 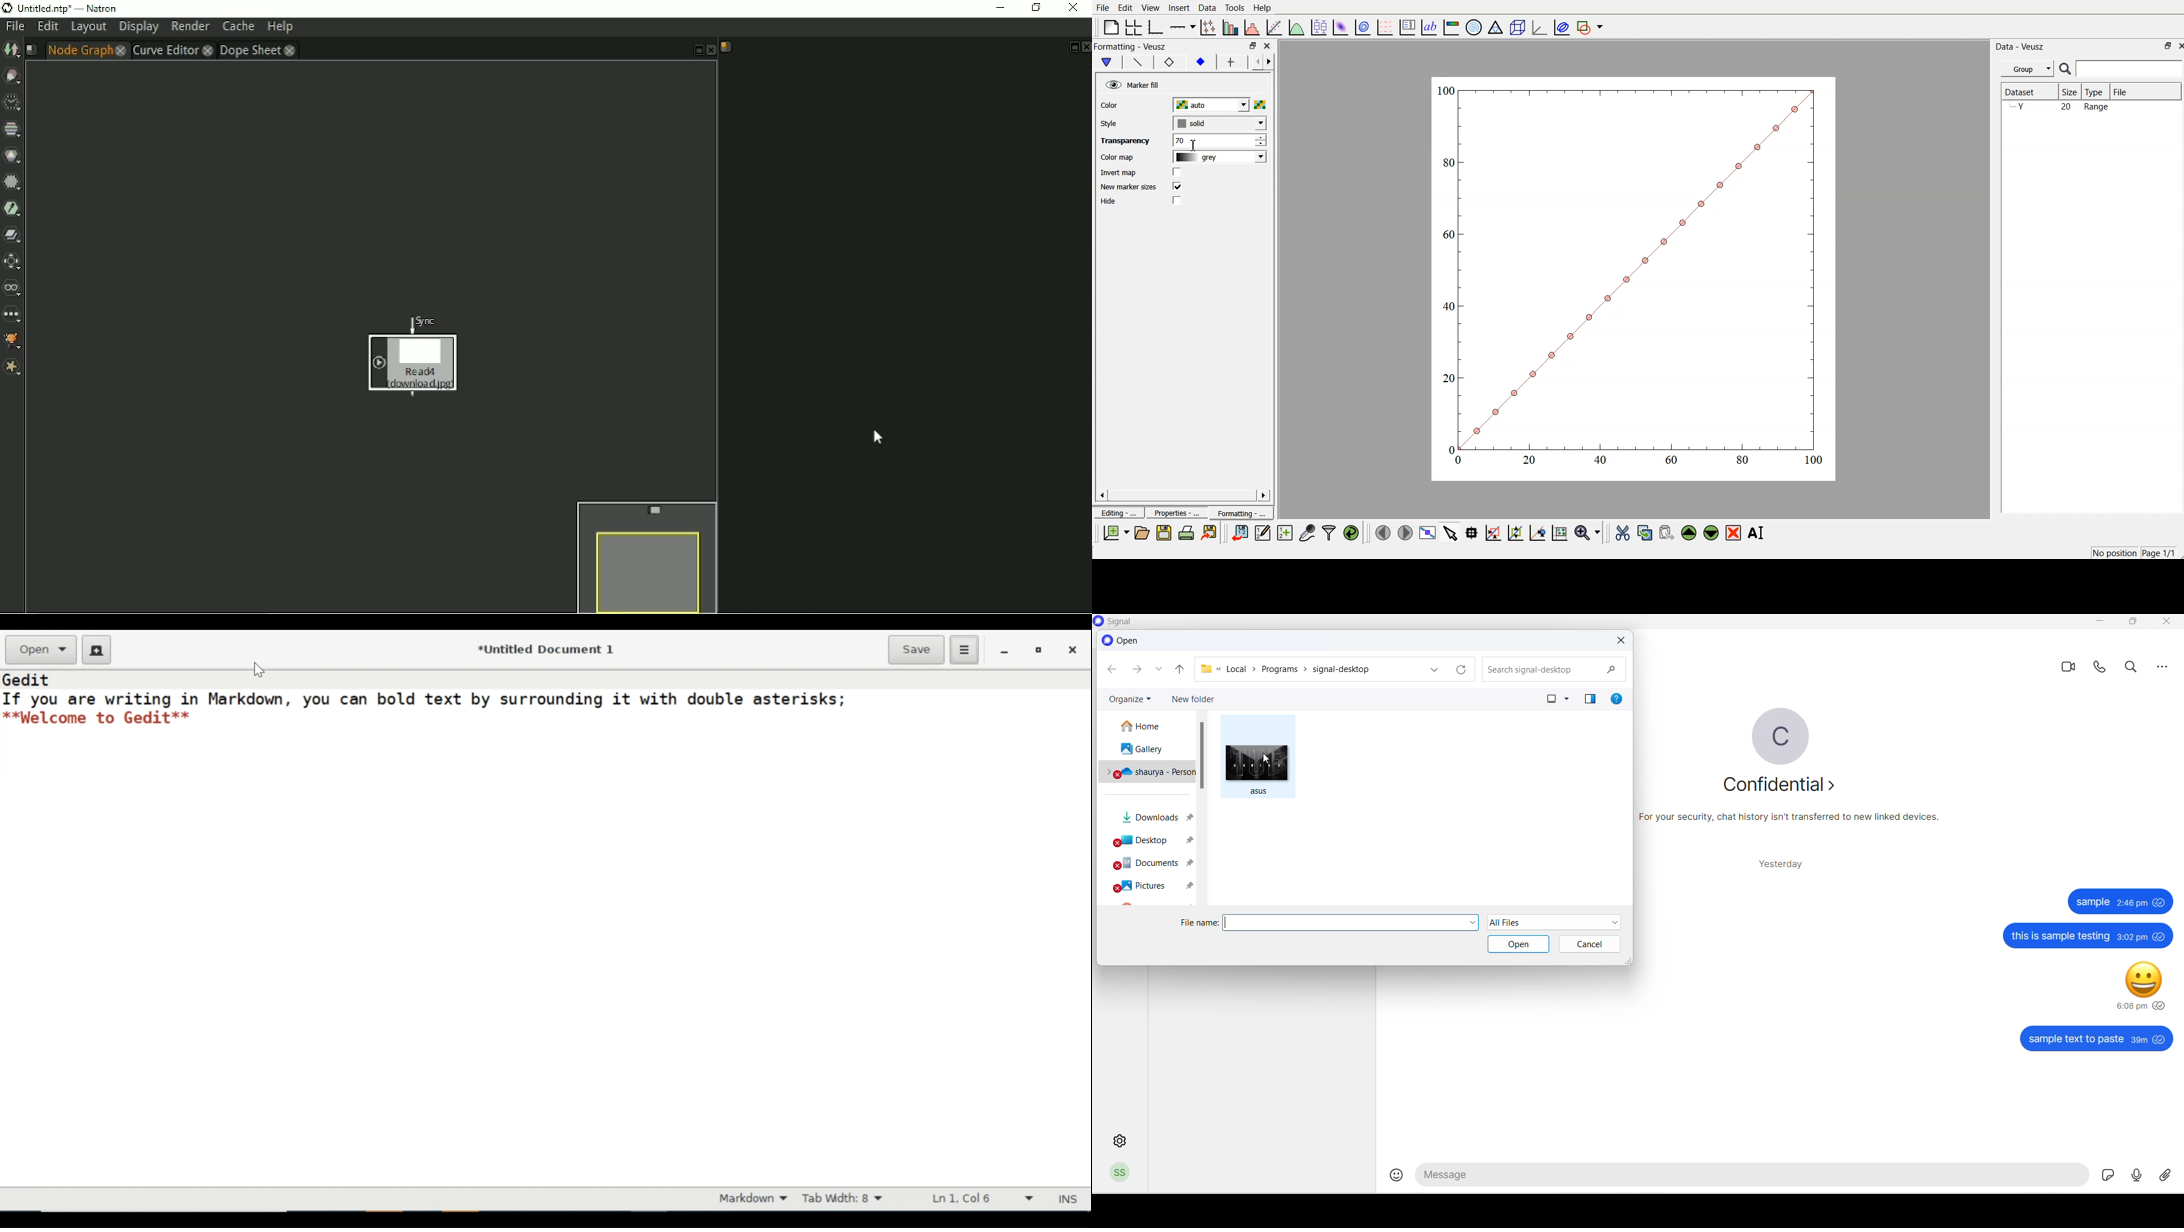 I want to click on Smiley emoji, so click(x=2144, y=982).